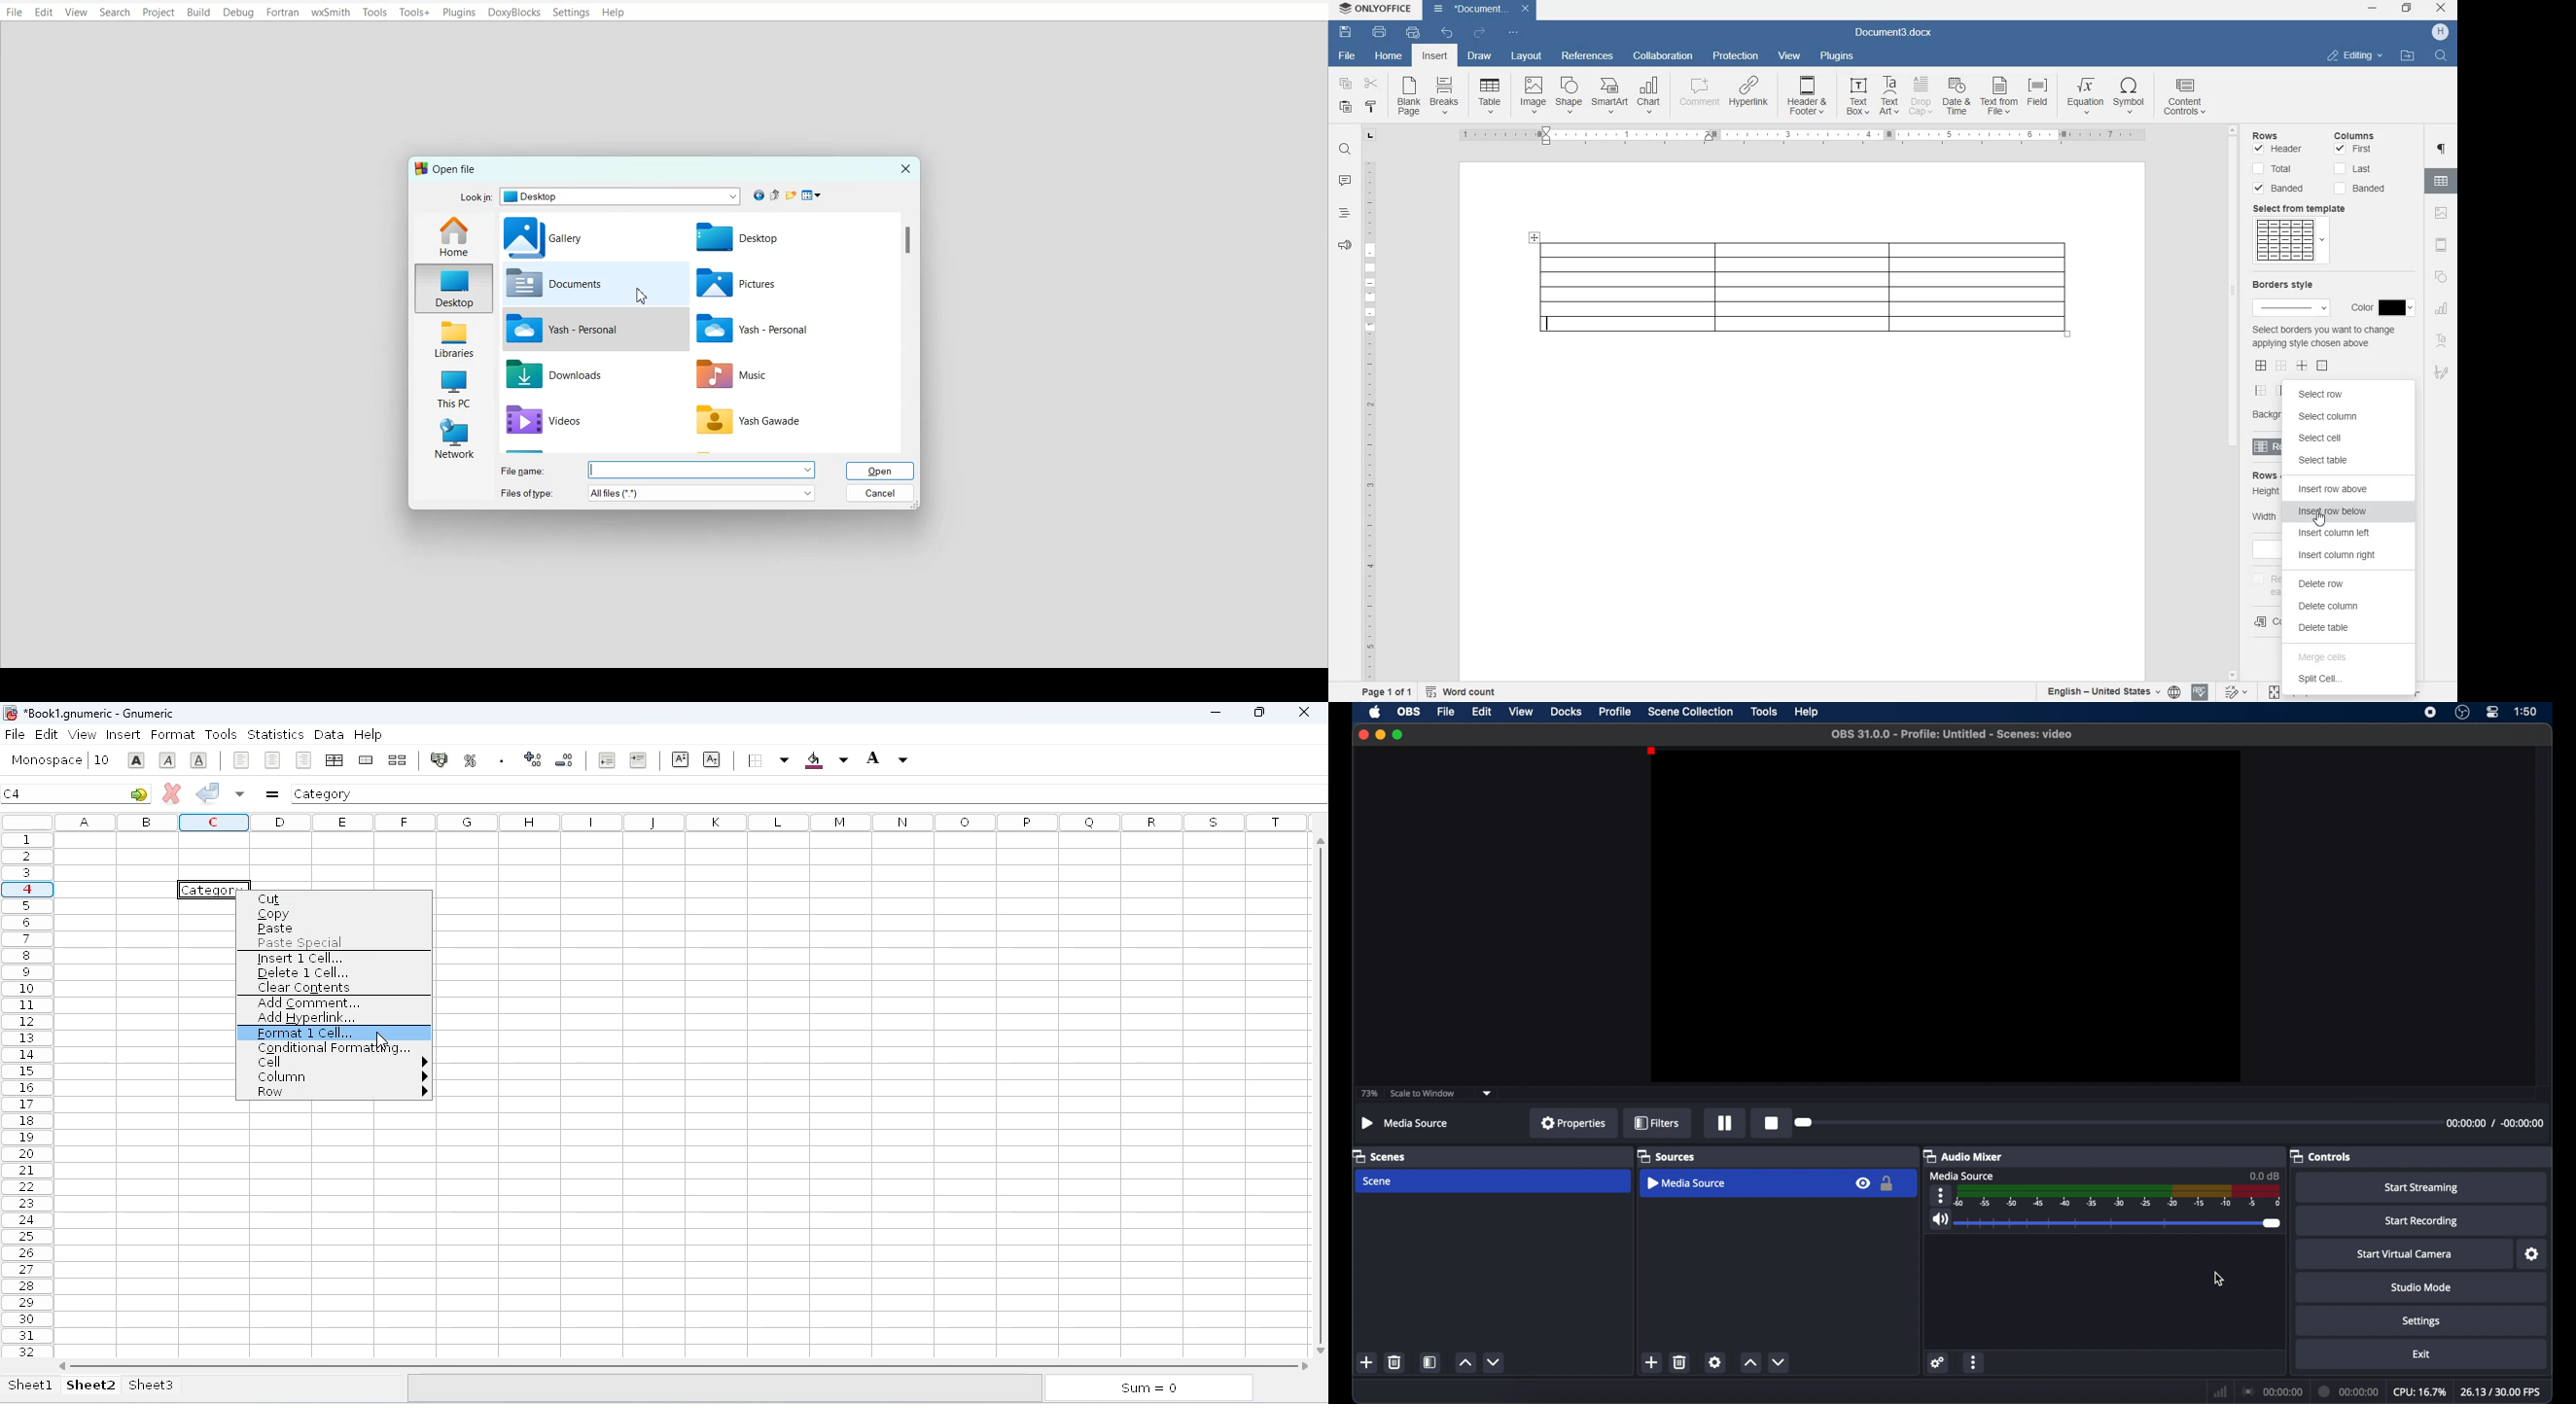 Image resolution: width=2576 pixels, height=1428 pixels. I want to click on more options, so click(699, 494).